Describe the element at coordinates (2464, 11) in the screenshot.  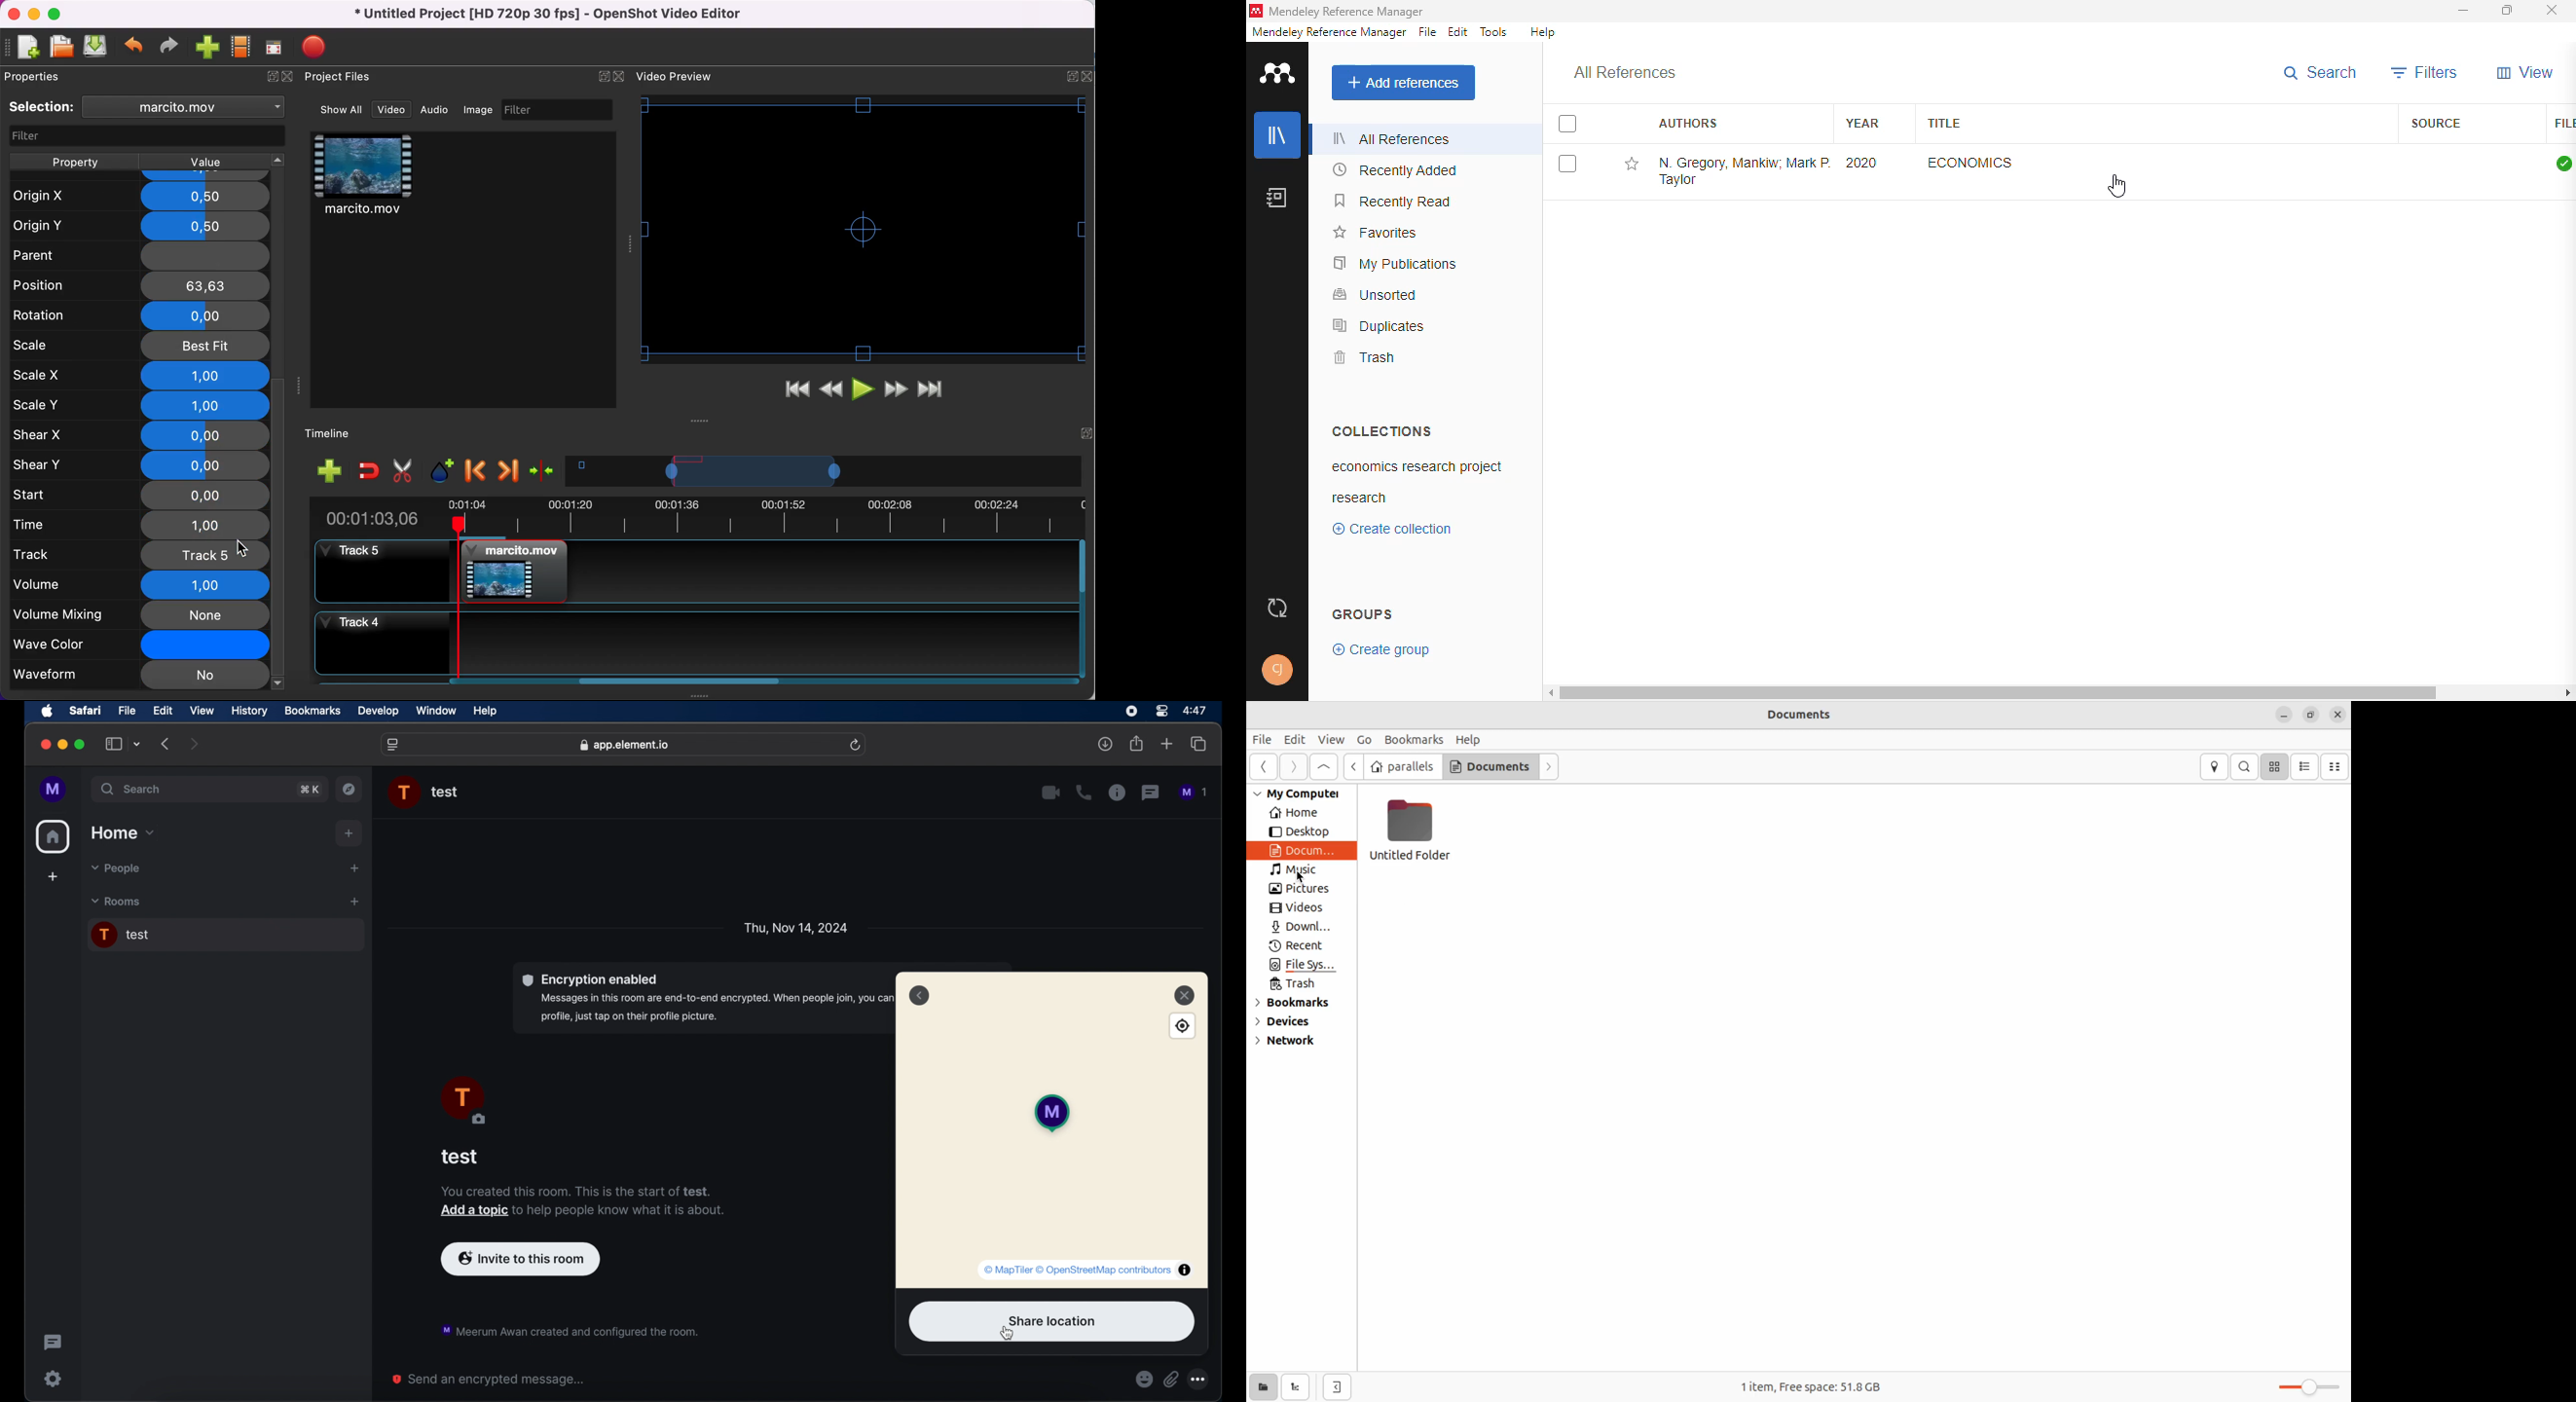
I see `minimize` at that location.